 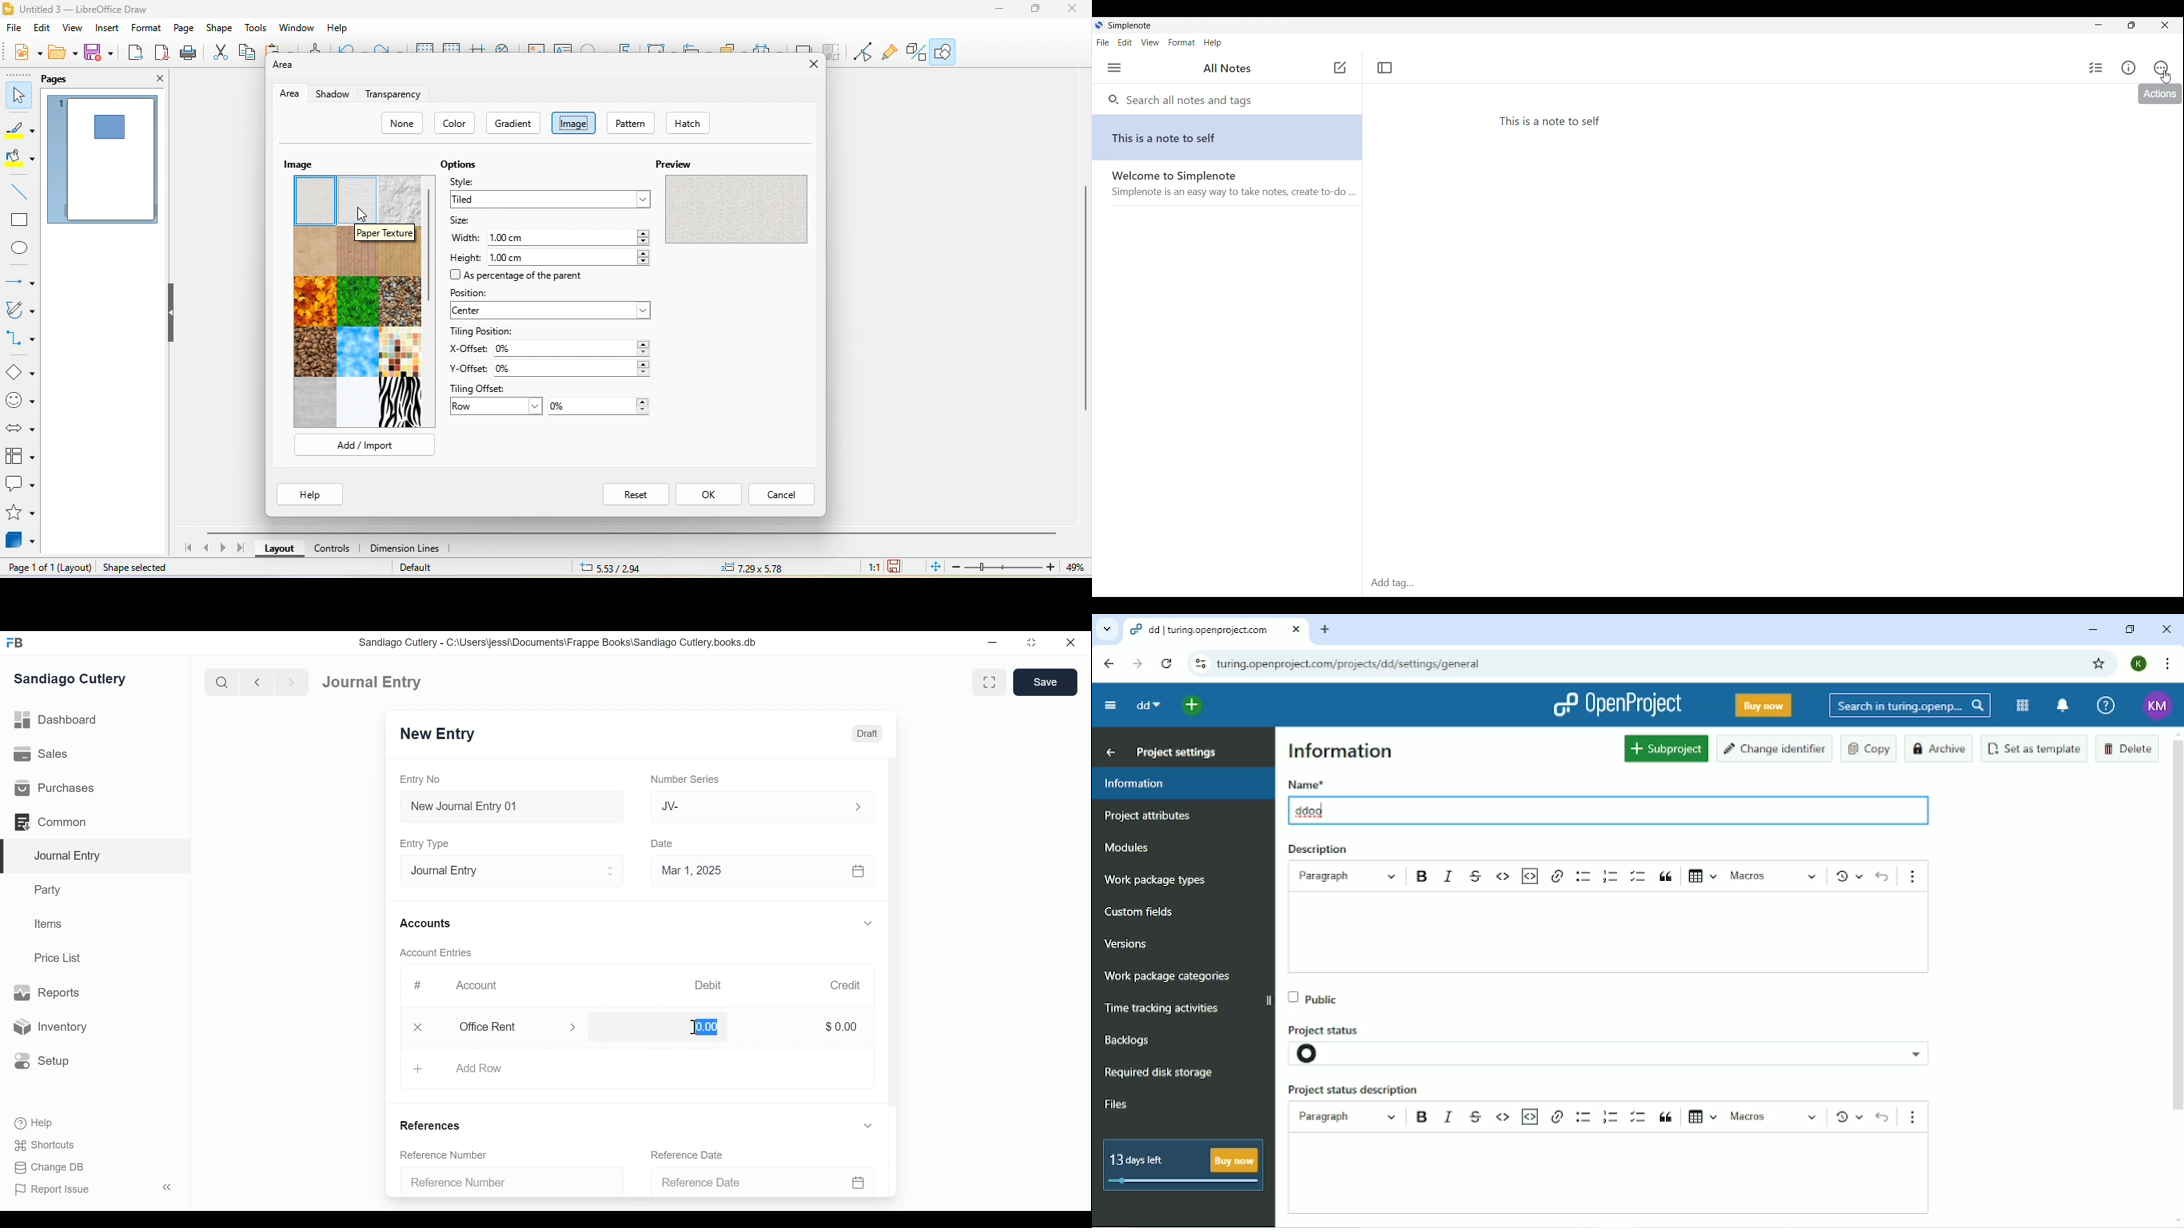 I want to click on insert, so click(x=110, y=30).